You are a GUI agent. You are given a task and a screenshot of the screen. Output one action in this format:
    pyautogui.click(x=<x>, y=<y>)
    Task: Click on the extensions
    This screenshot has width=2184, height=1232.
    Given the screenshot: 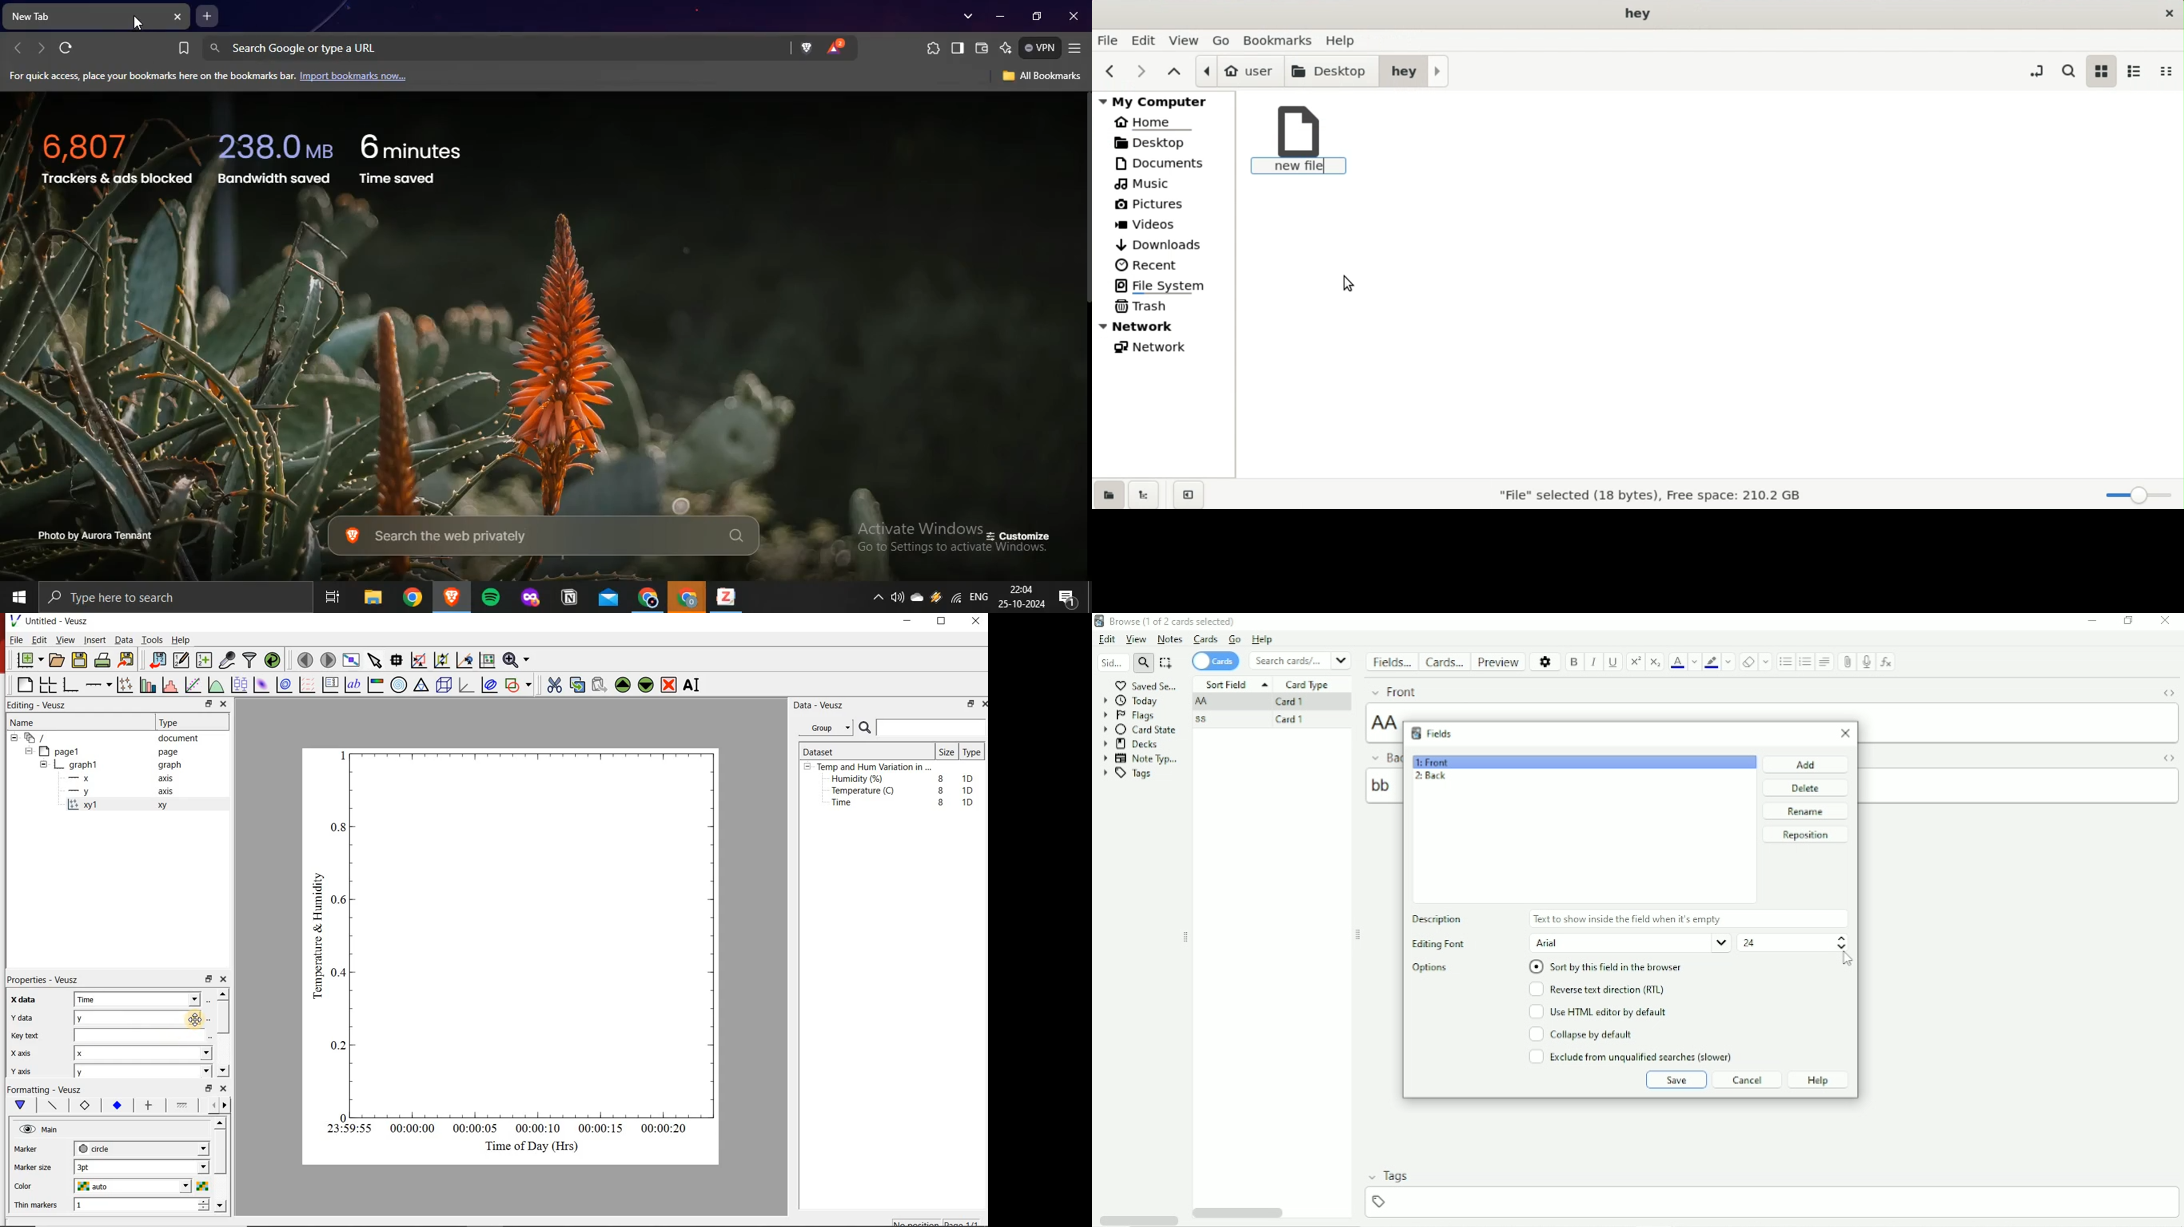 What is the action you would take?
    pyautogui.click(x=934, y=49)
    